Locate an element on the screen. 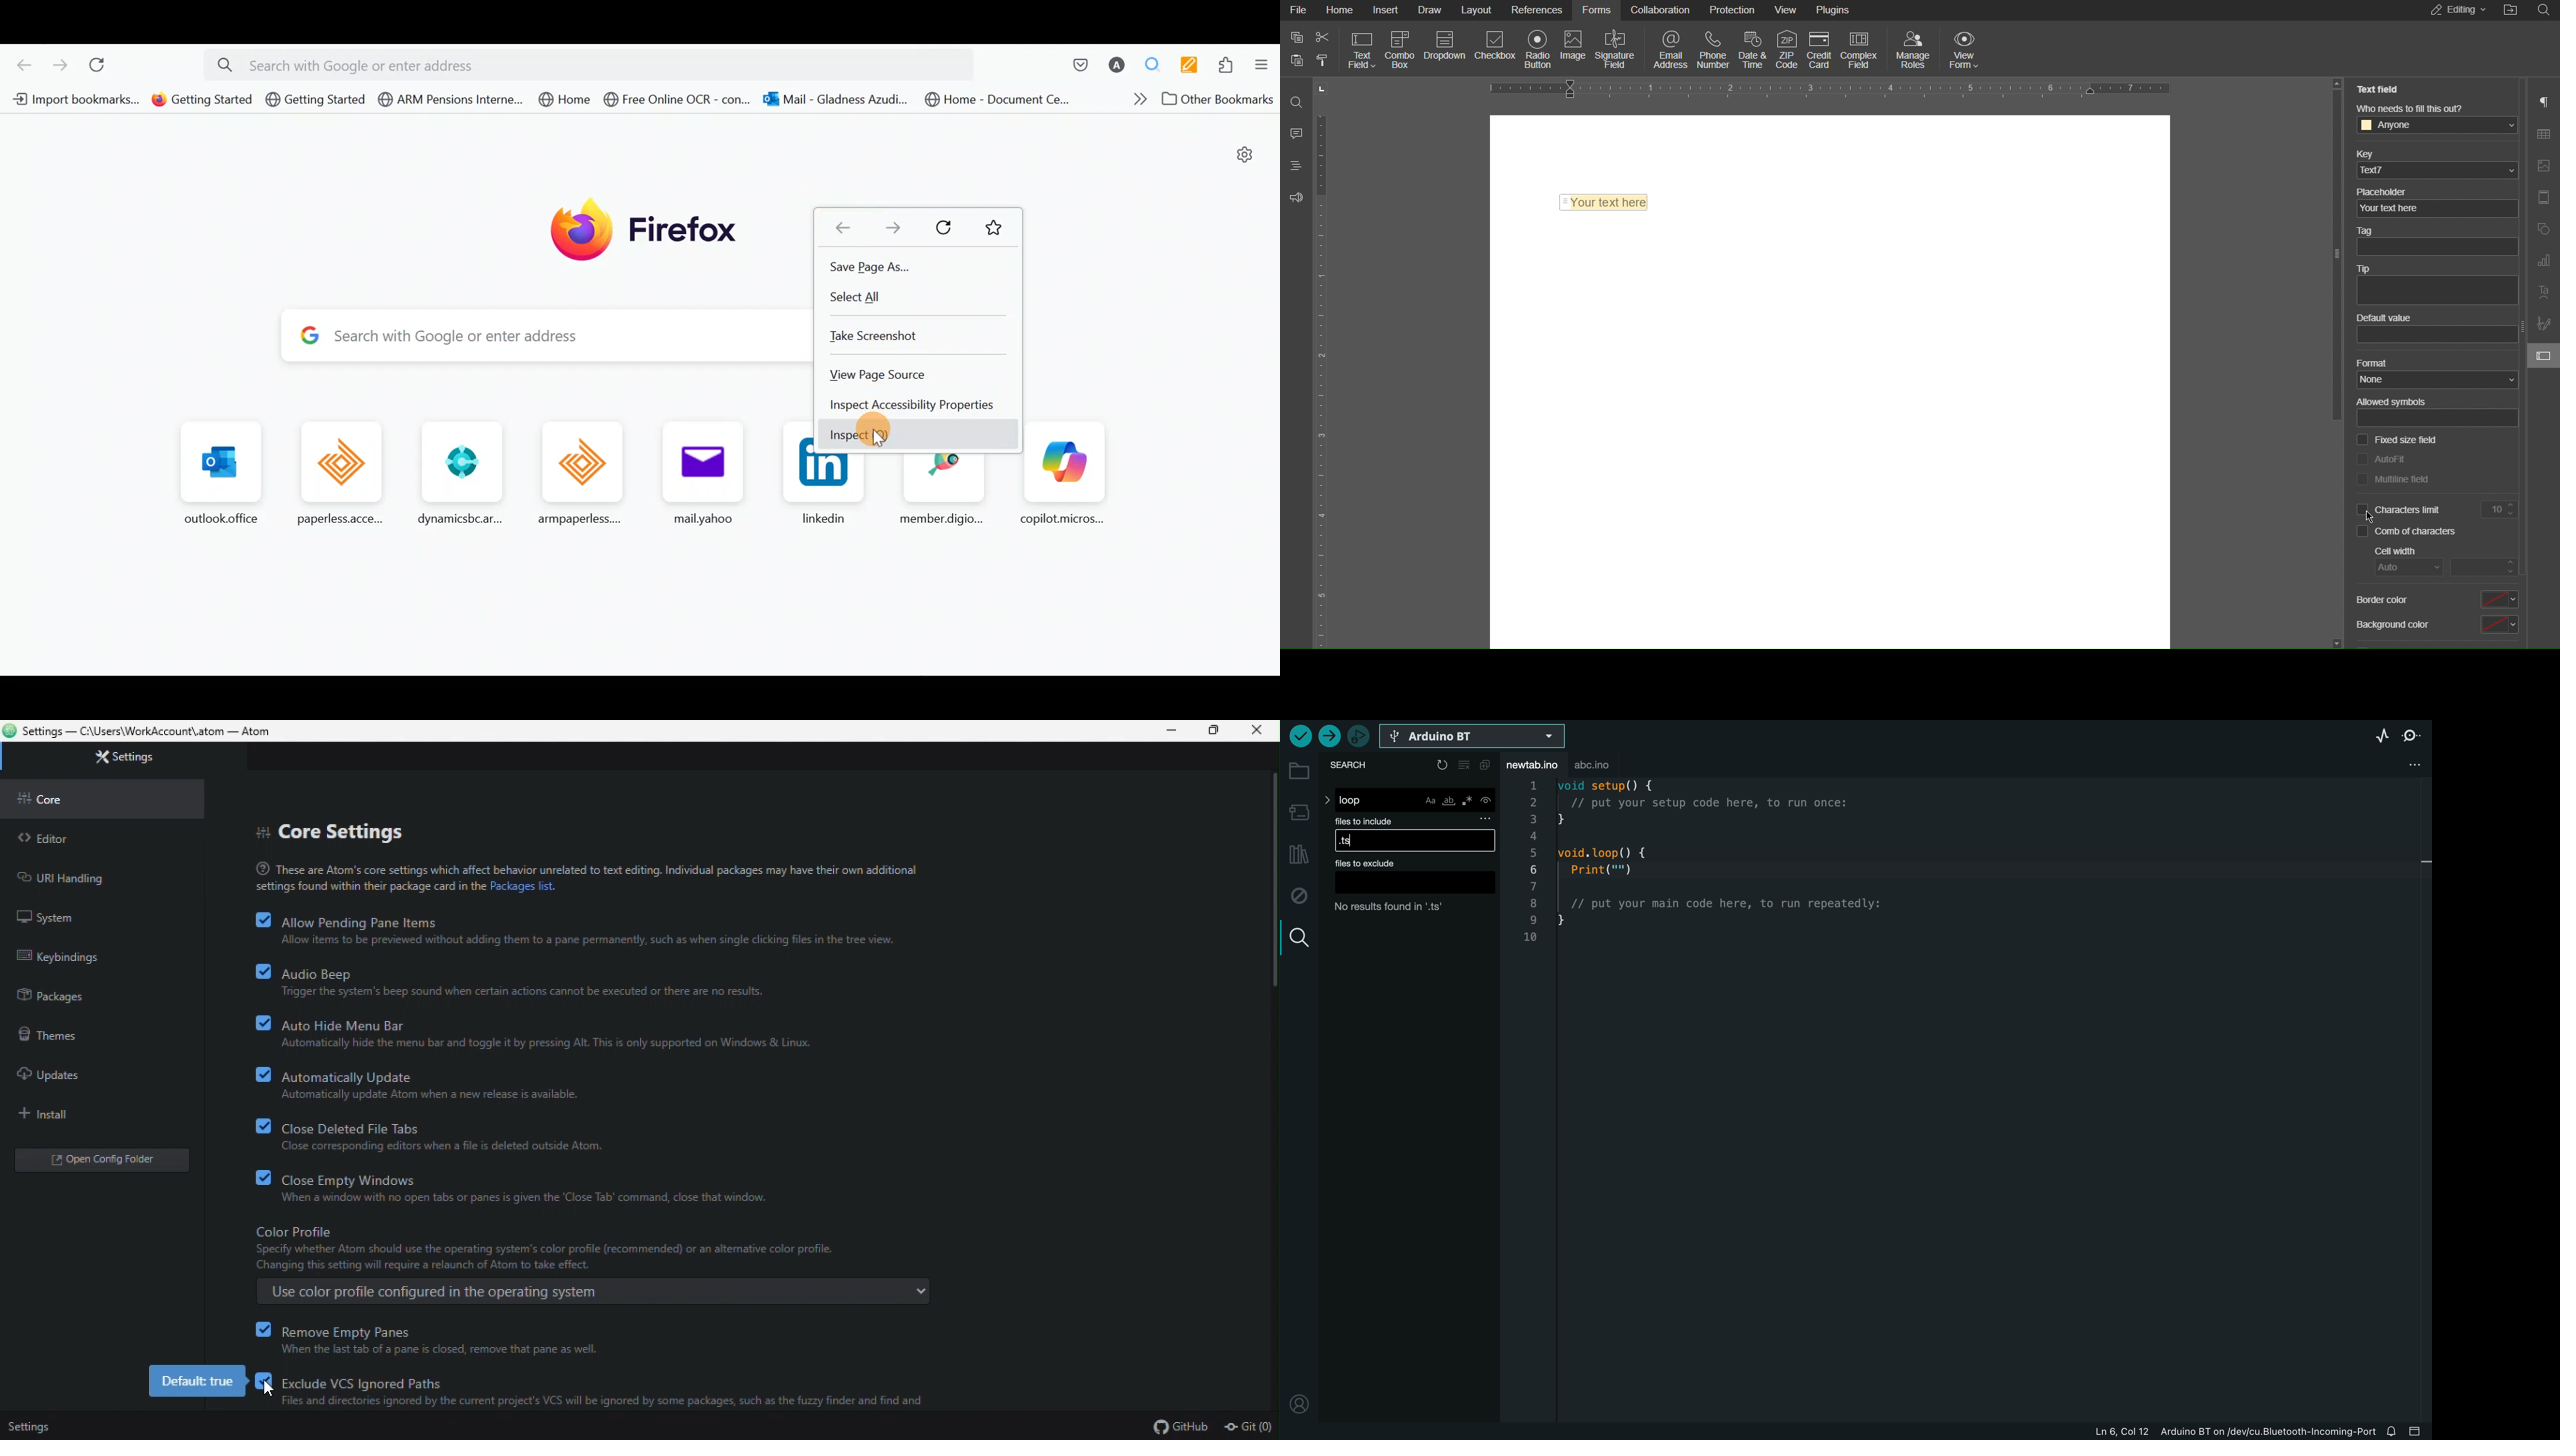 This screenshot has height=1456, width=2576. Search is located at coordinates (1295, 97).